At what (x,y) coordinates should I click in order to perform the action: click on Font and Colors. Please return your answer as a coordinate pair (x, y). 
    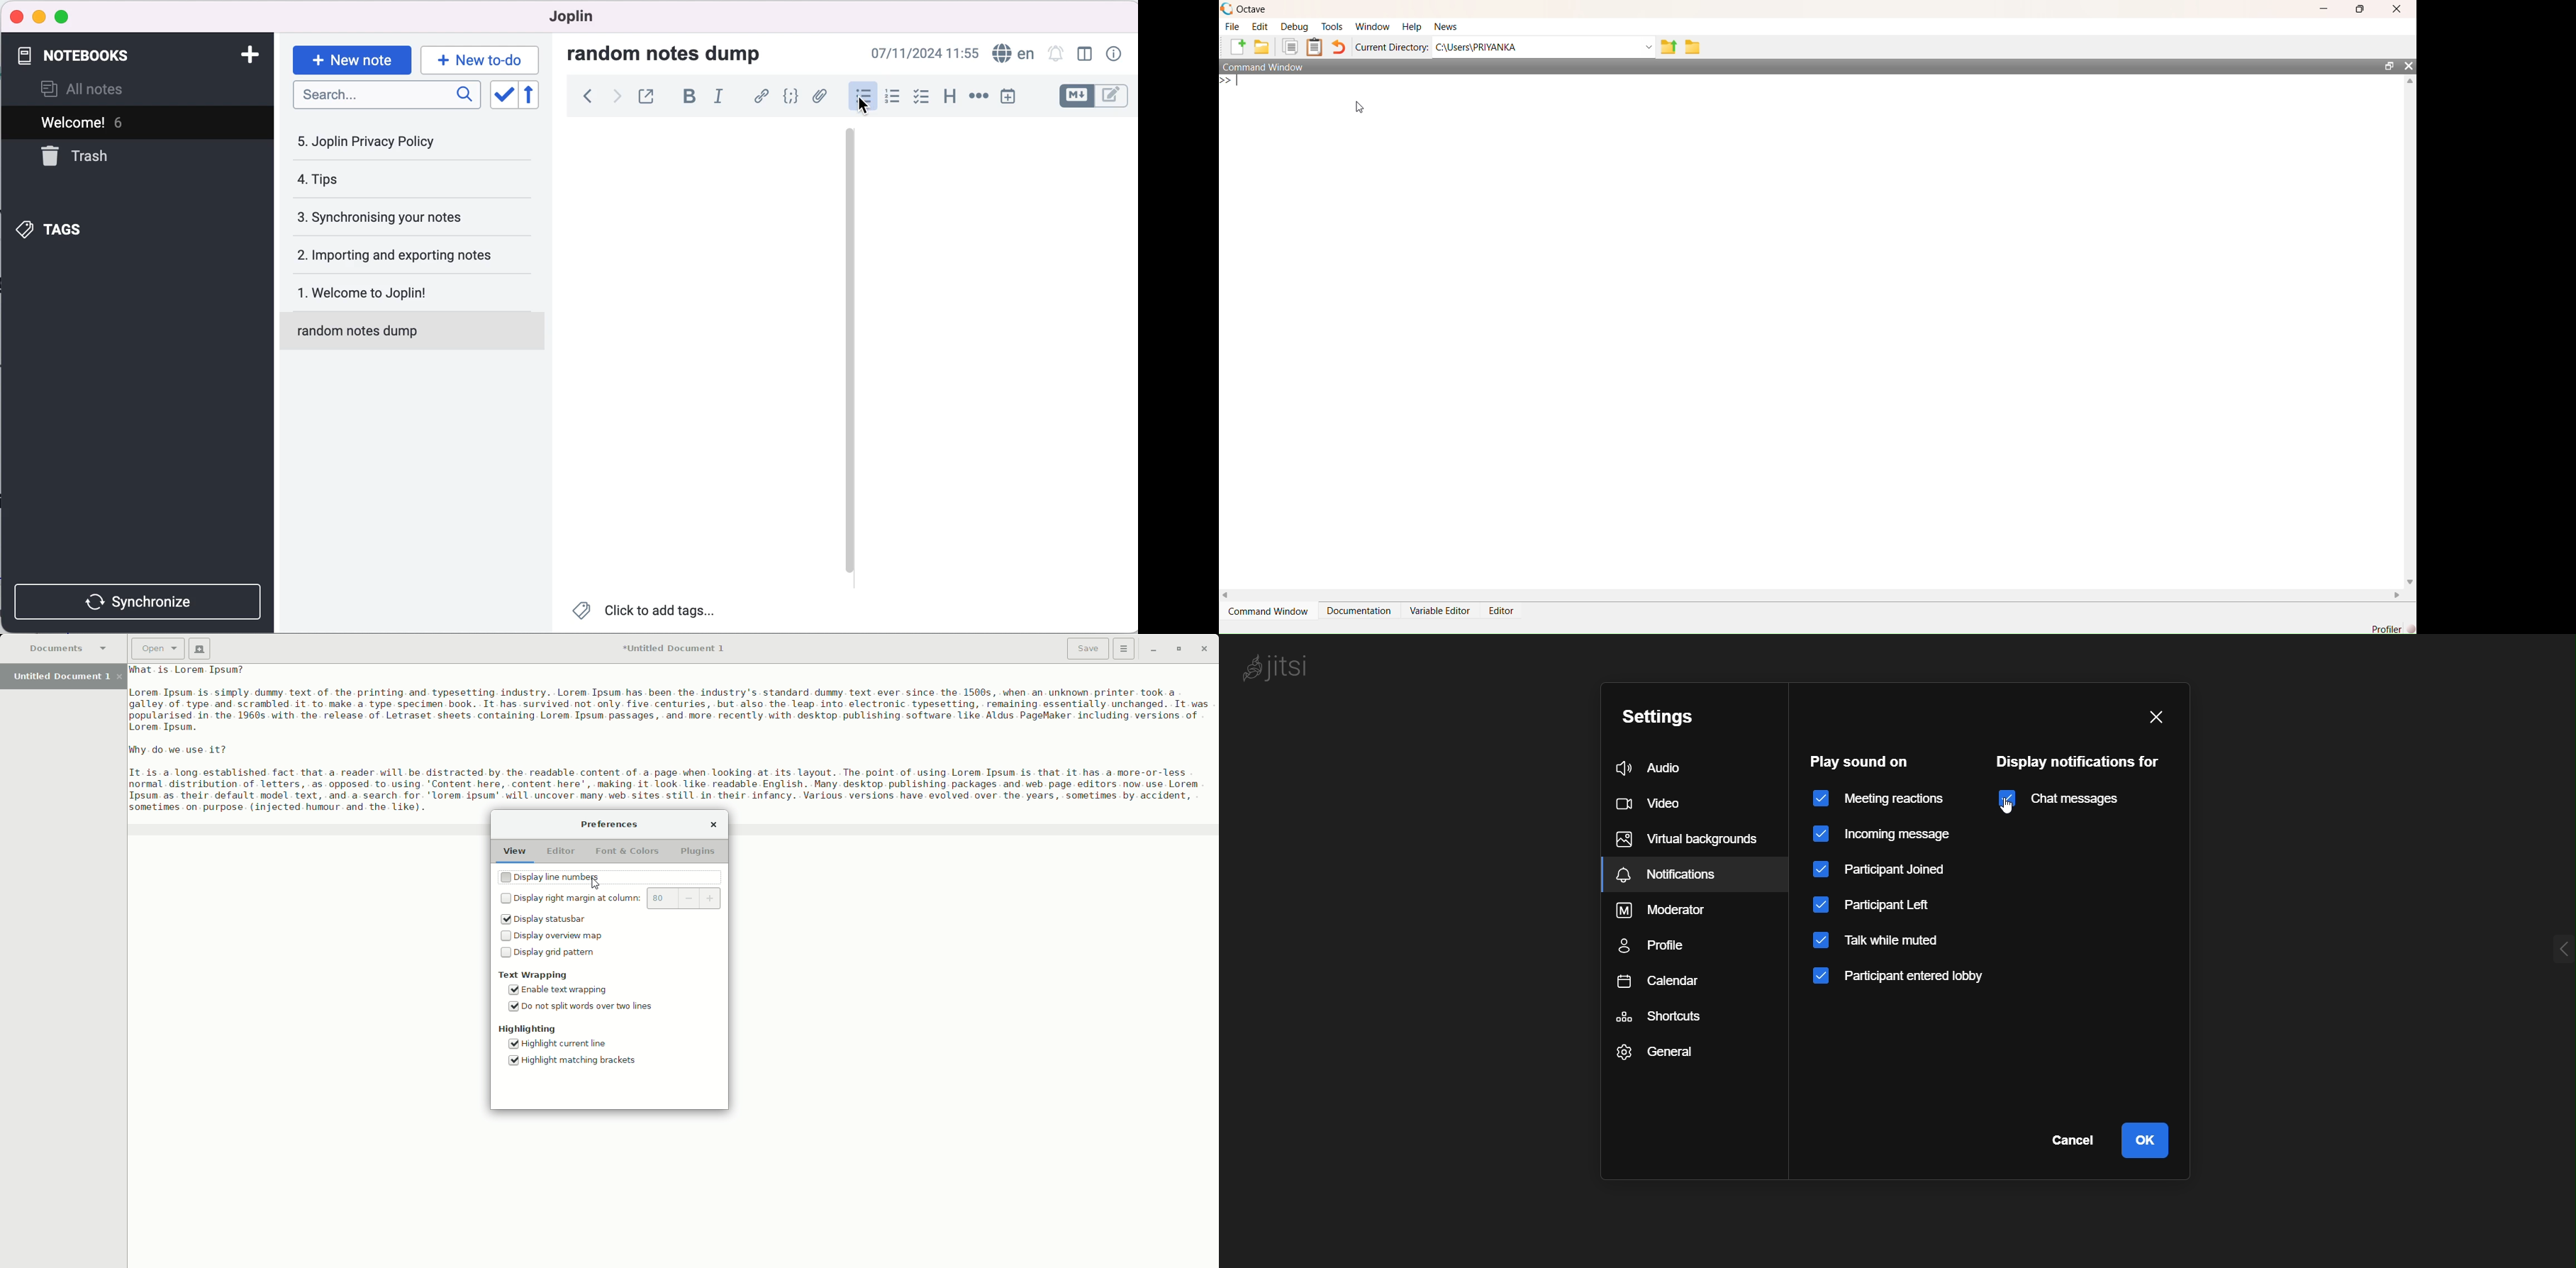
    Looking at the image, I should click on (628, 852).